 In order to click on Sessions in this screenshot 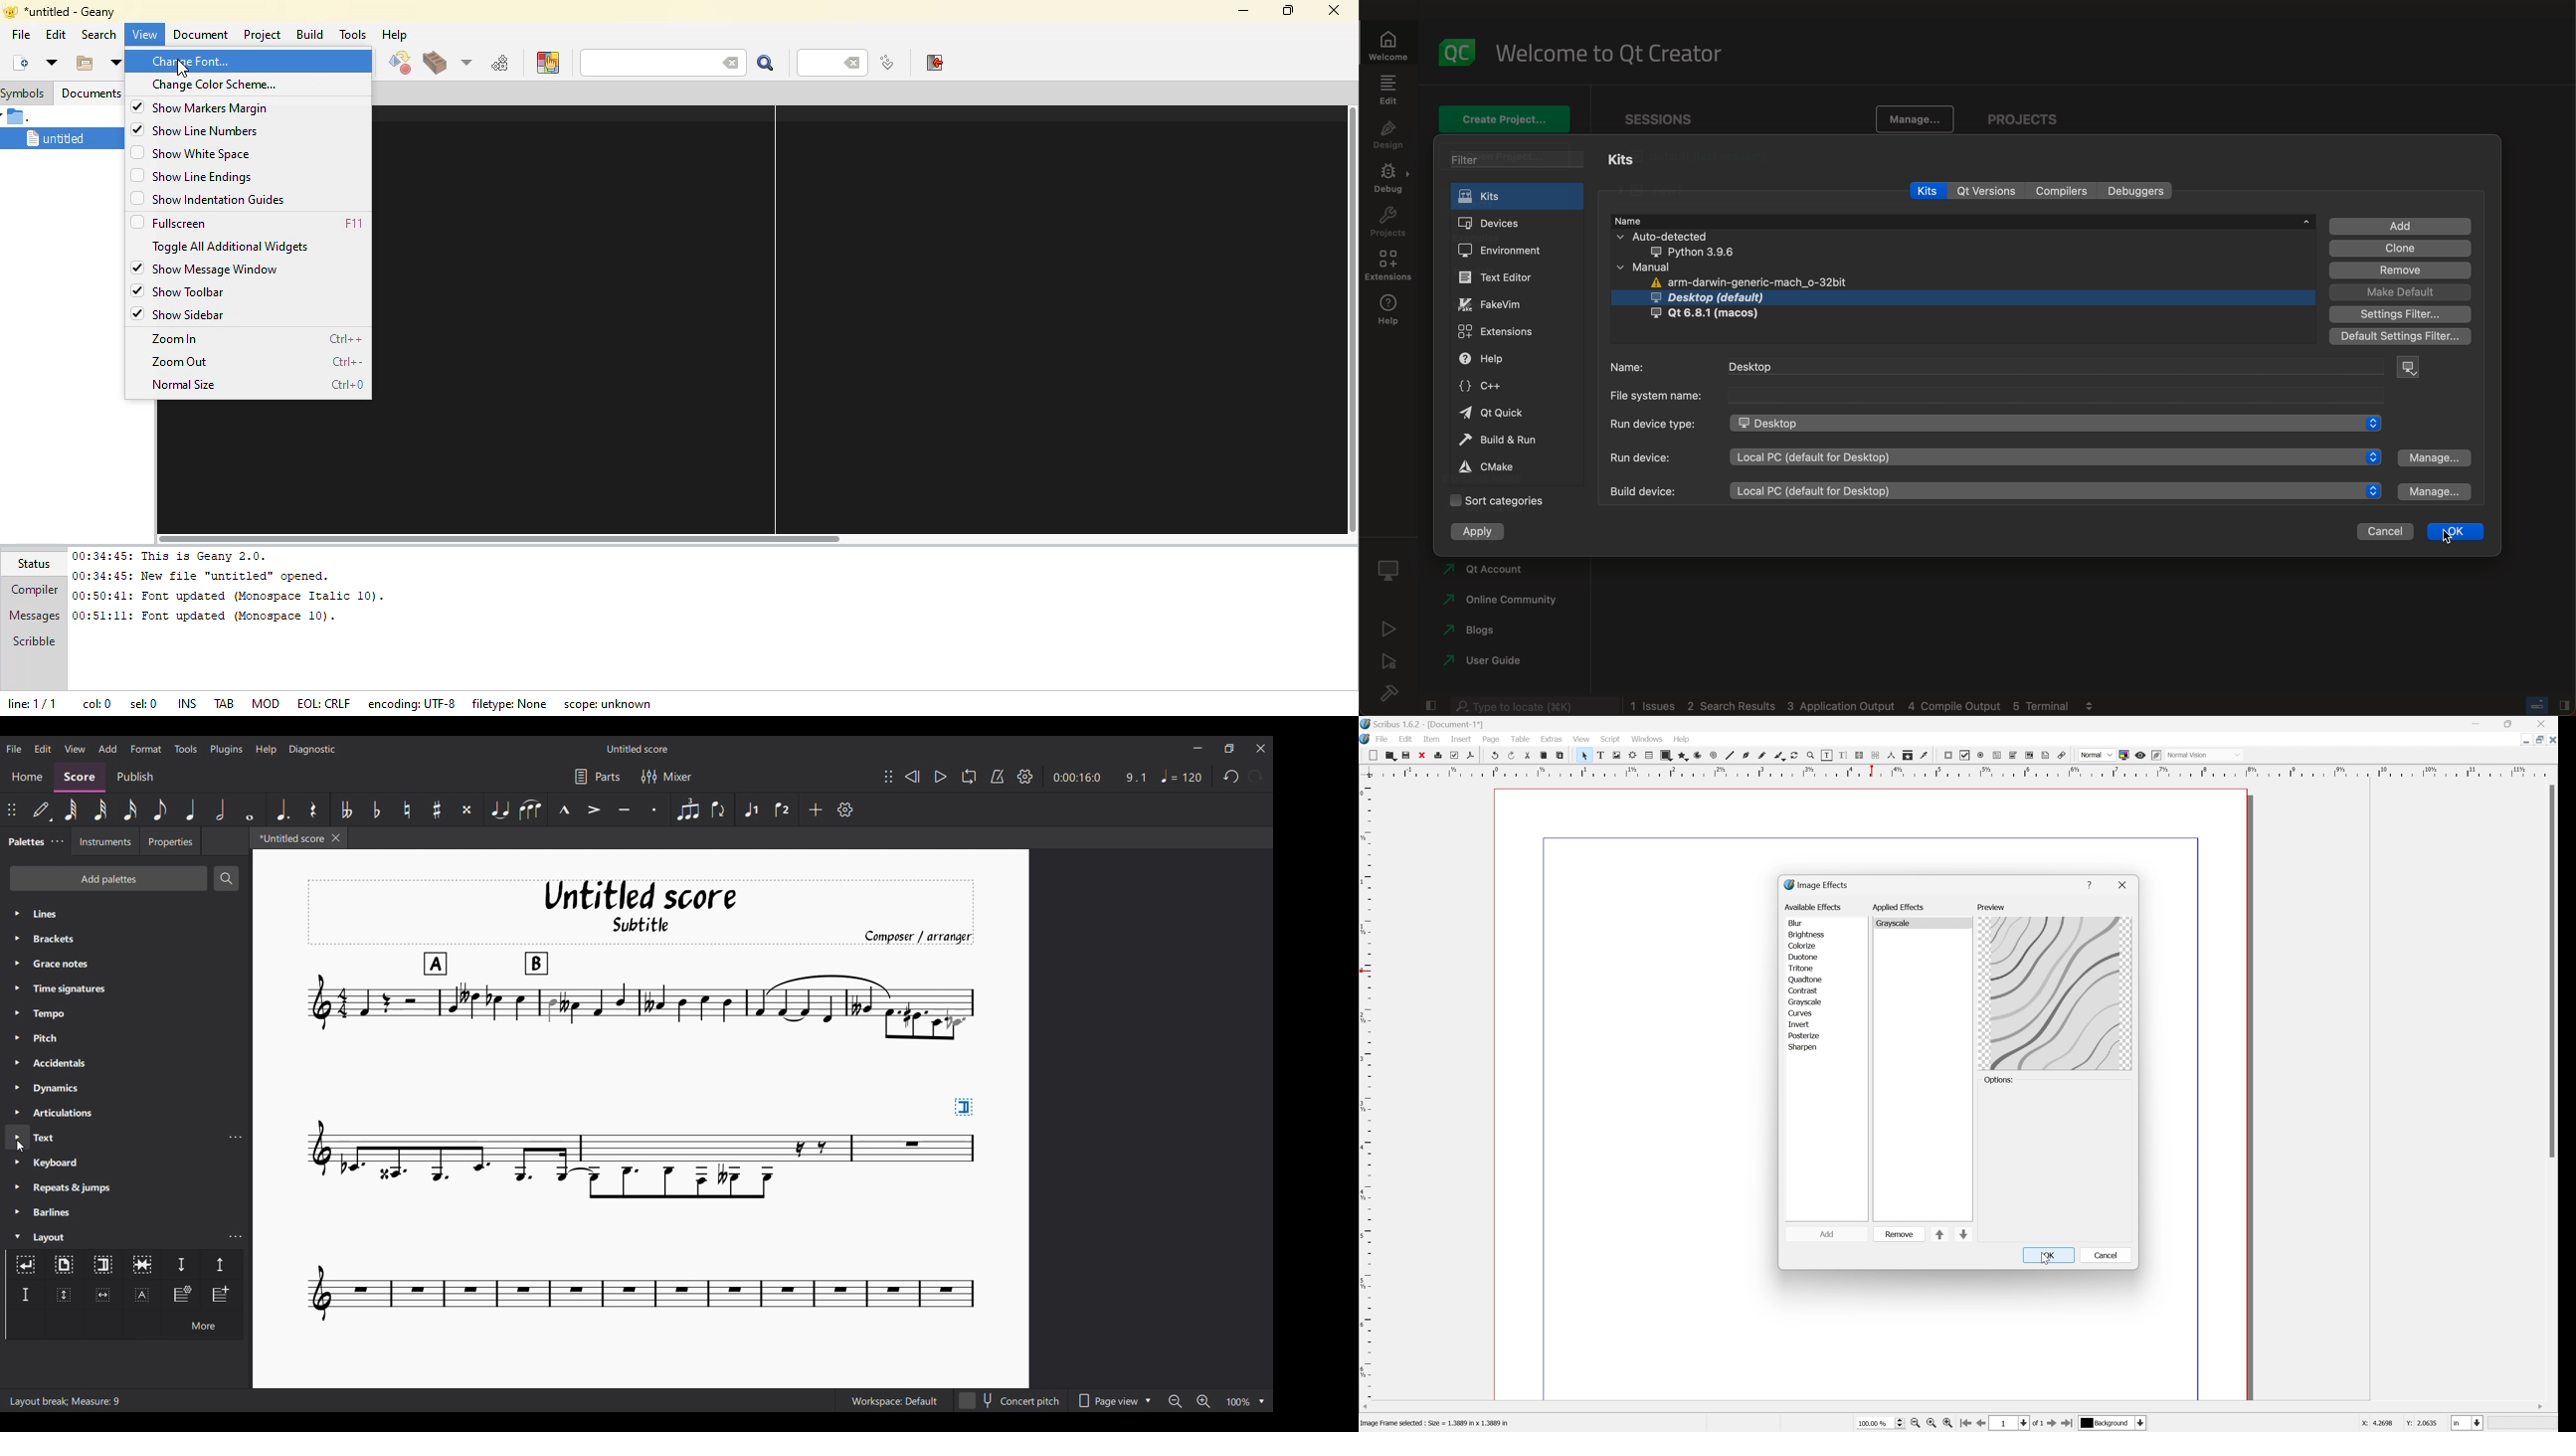, I will do `click(1670, 117)`.